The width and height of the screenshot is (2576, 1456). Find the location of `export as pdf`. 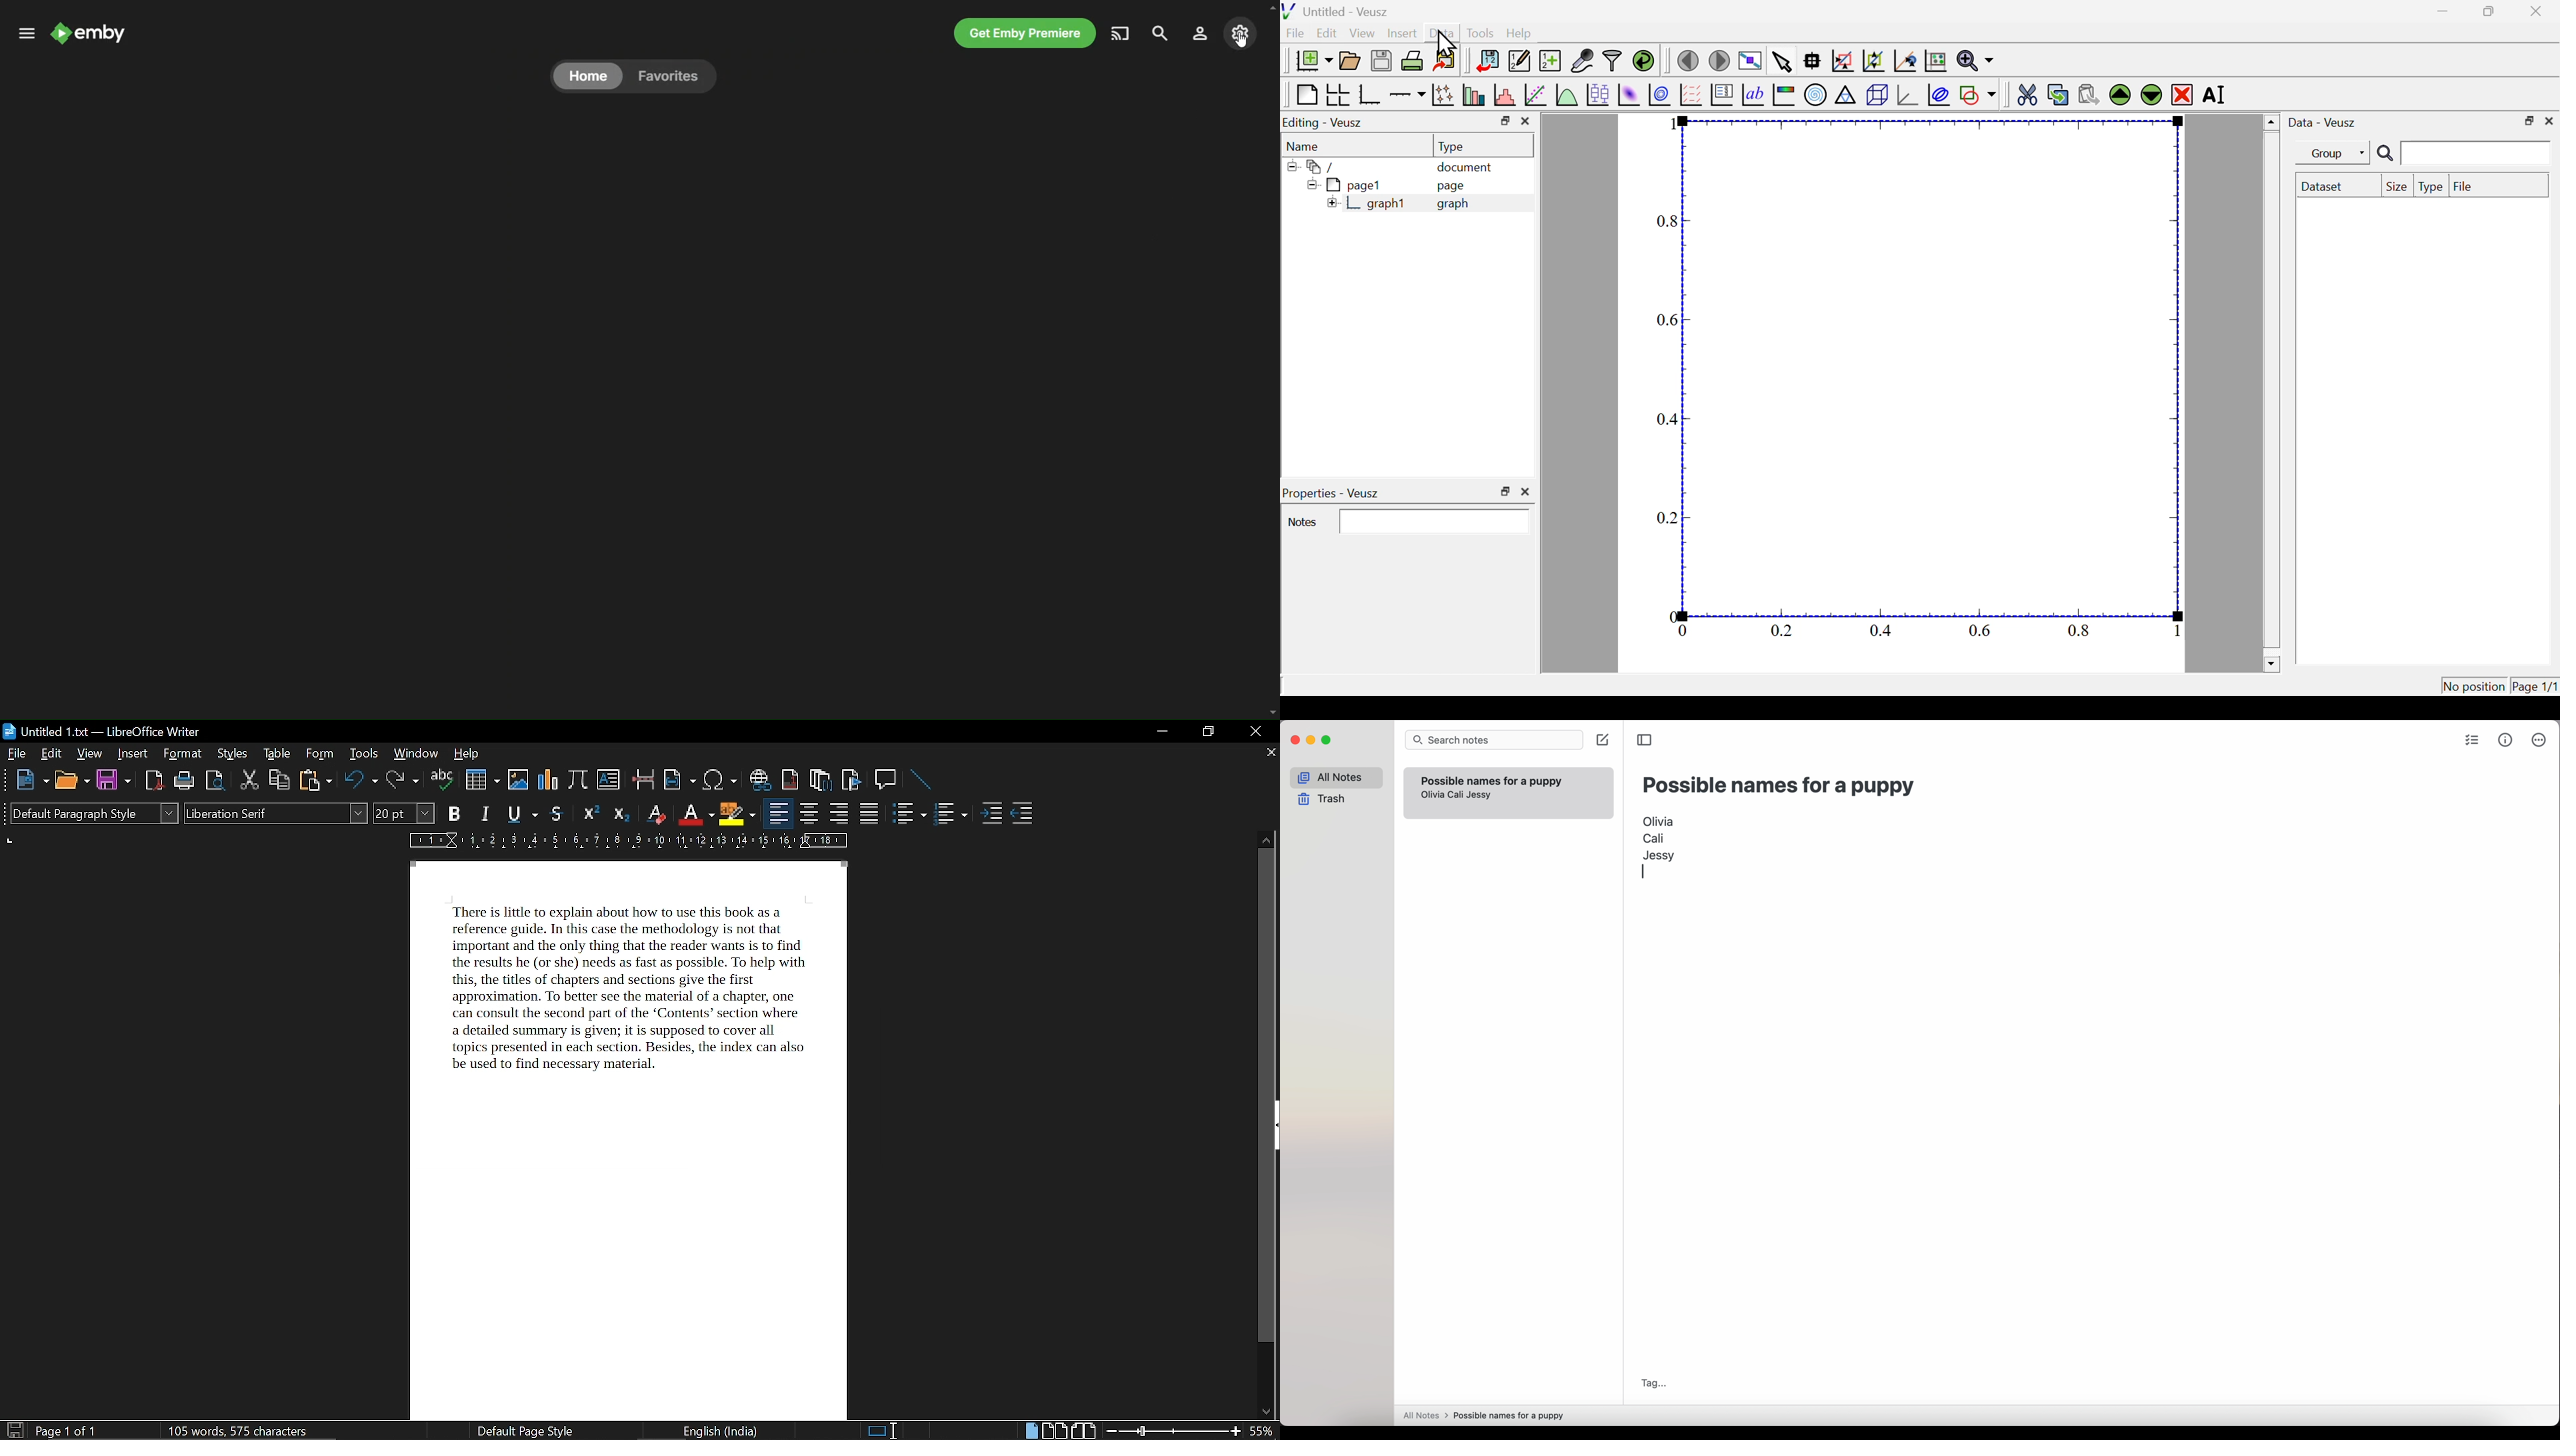

export as pdf is located at coordinates (155, 780).